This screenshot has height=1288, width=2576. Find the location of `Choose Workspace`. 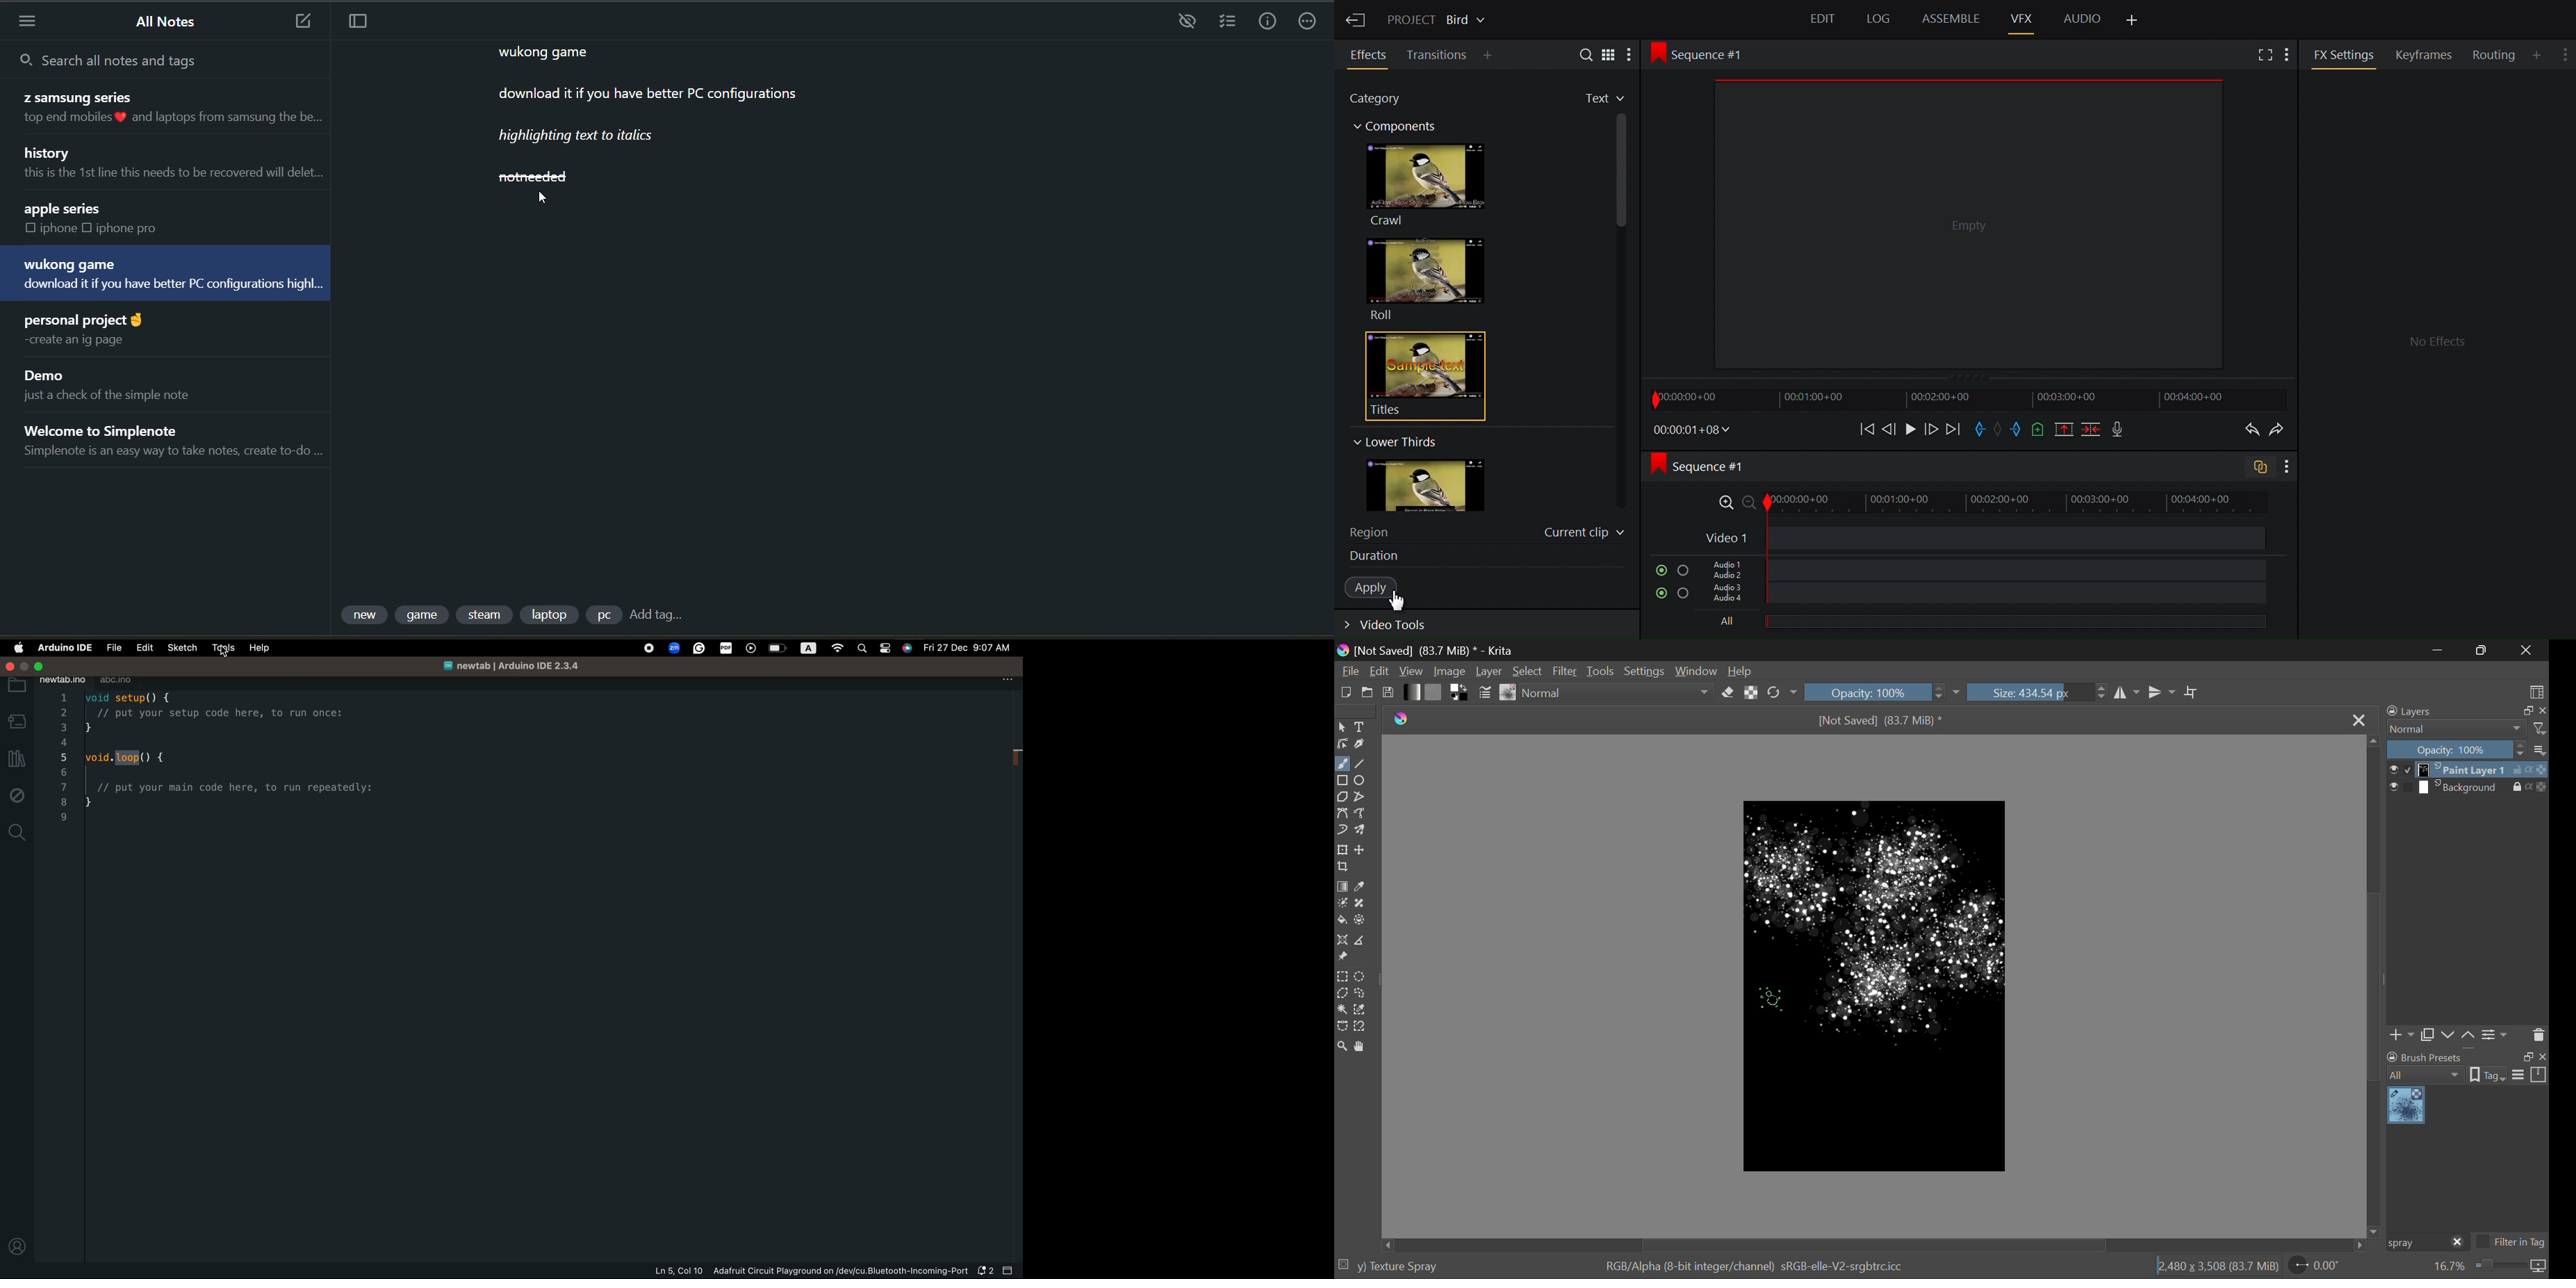

Choose Workspace is located at coordinates (2537, 691).